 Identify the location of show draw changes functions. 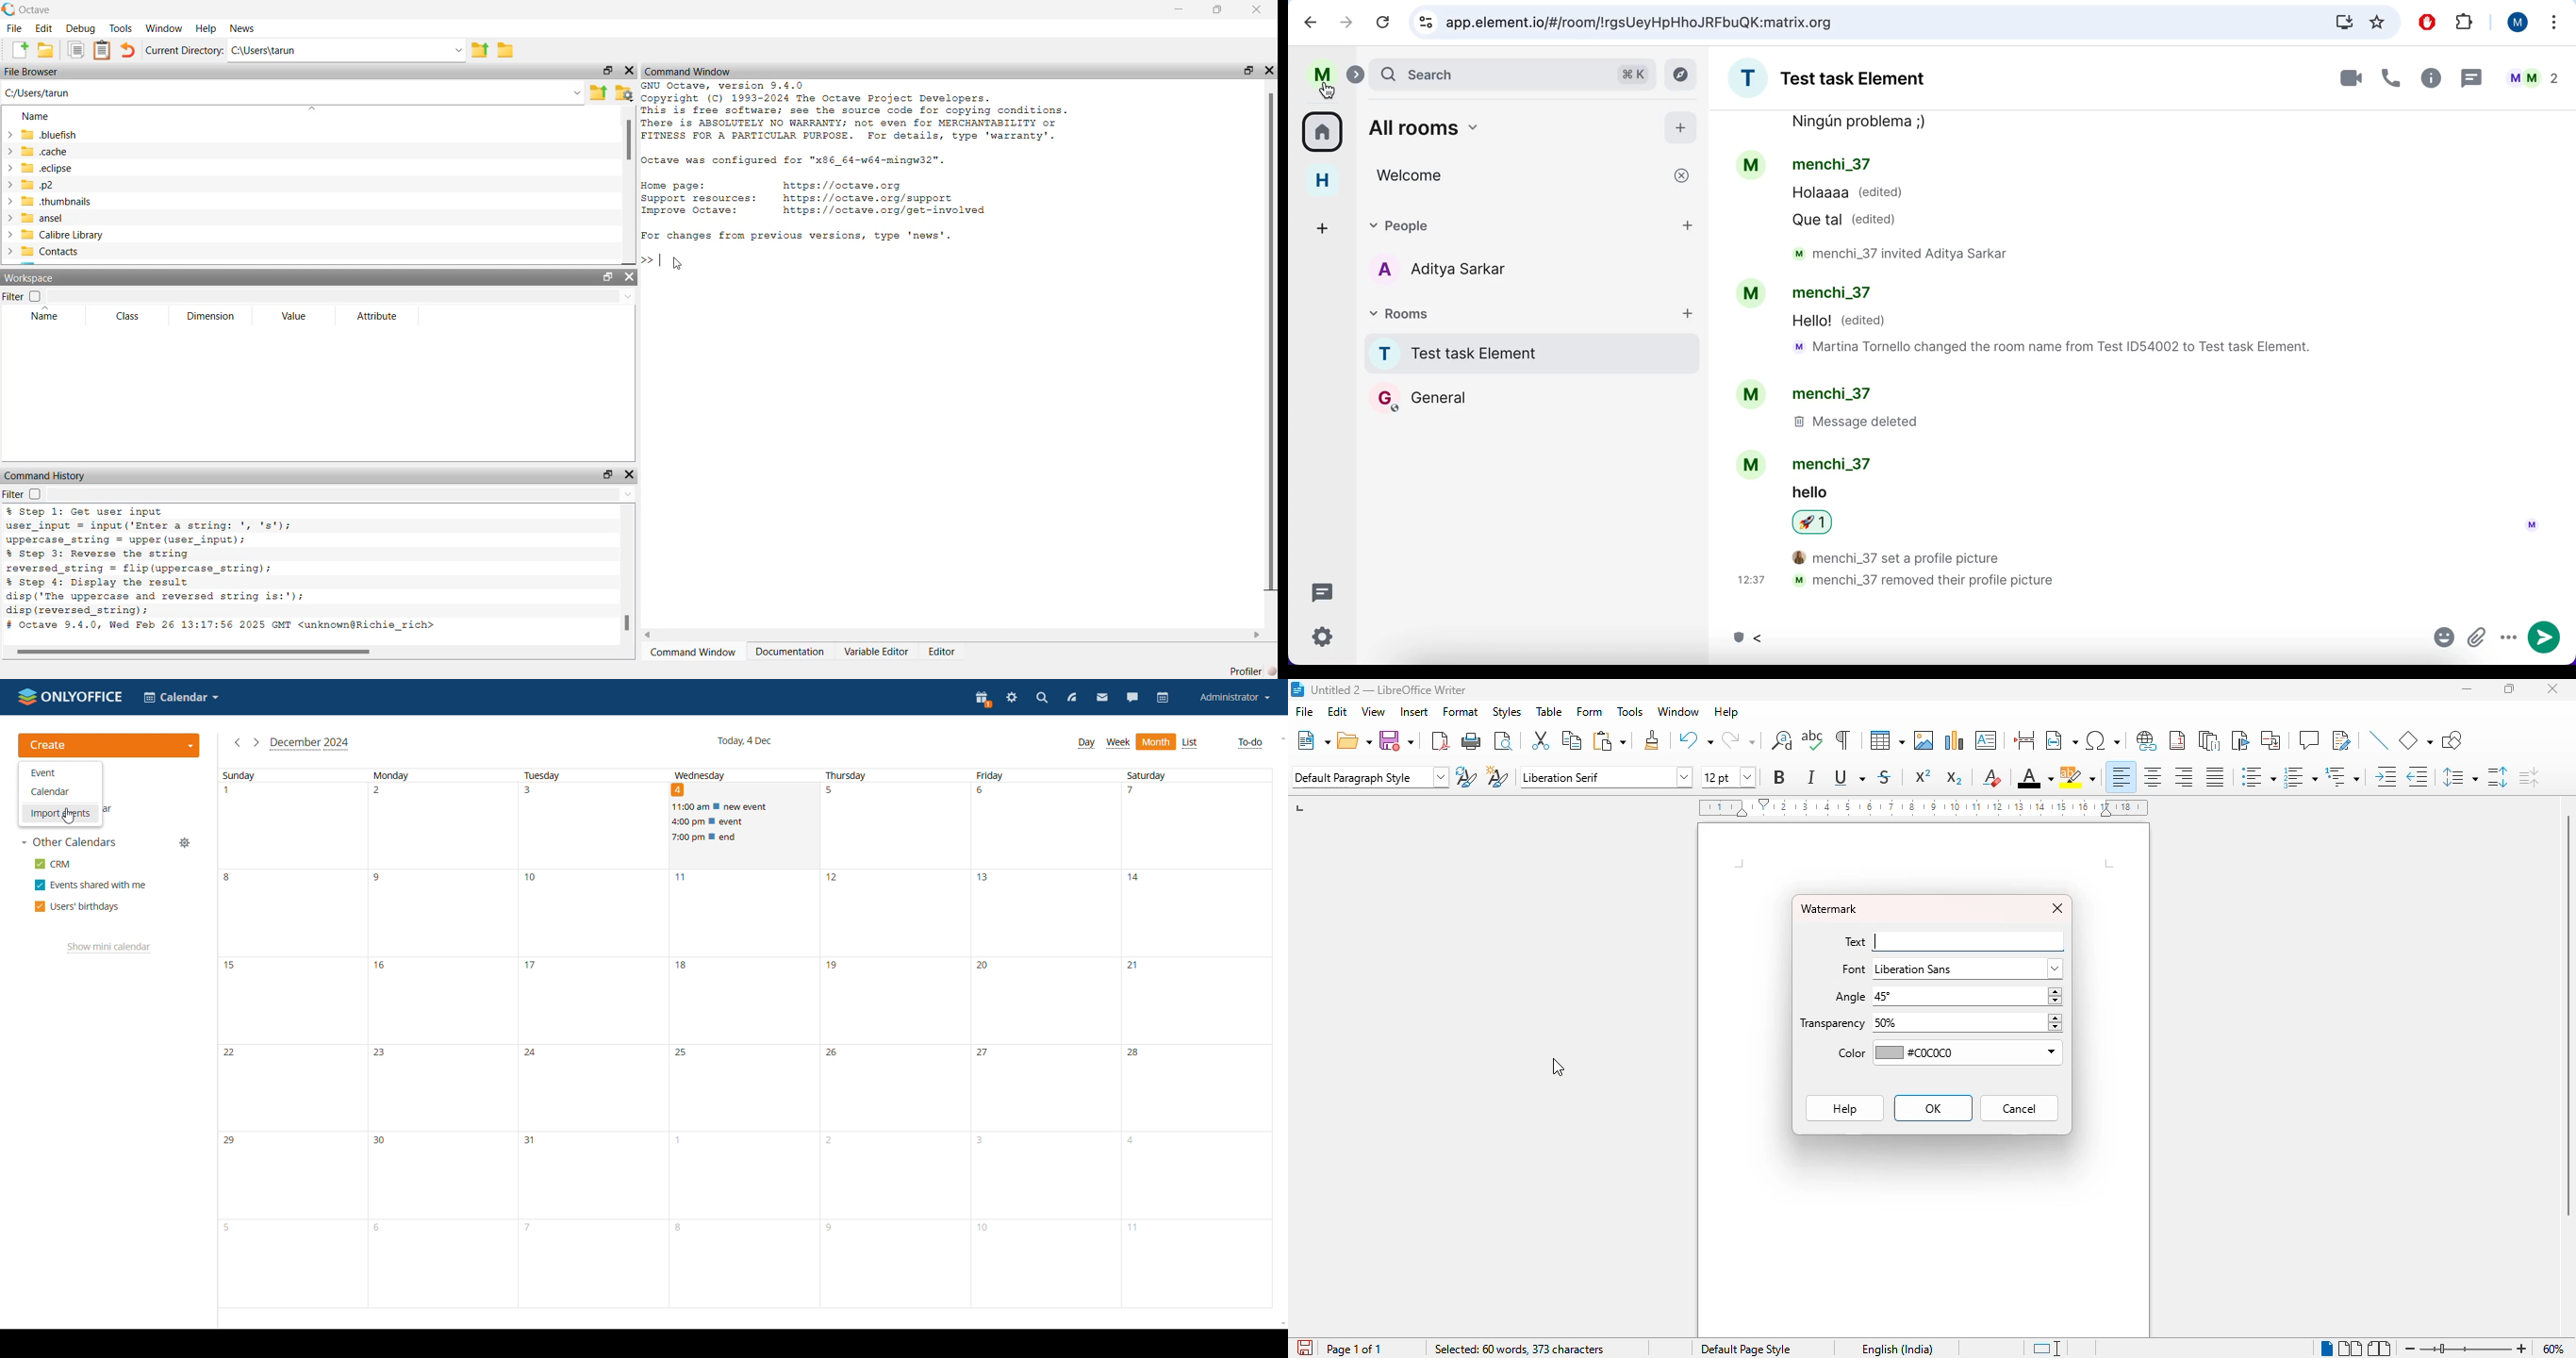
(2340, 739).